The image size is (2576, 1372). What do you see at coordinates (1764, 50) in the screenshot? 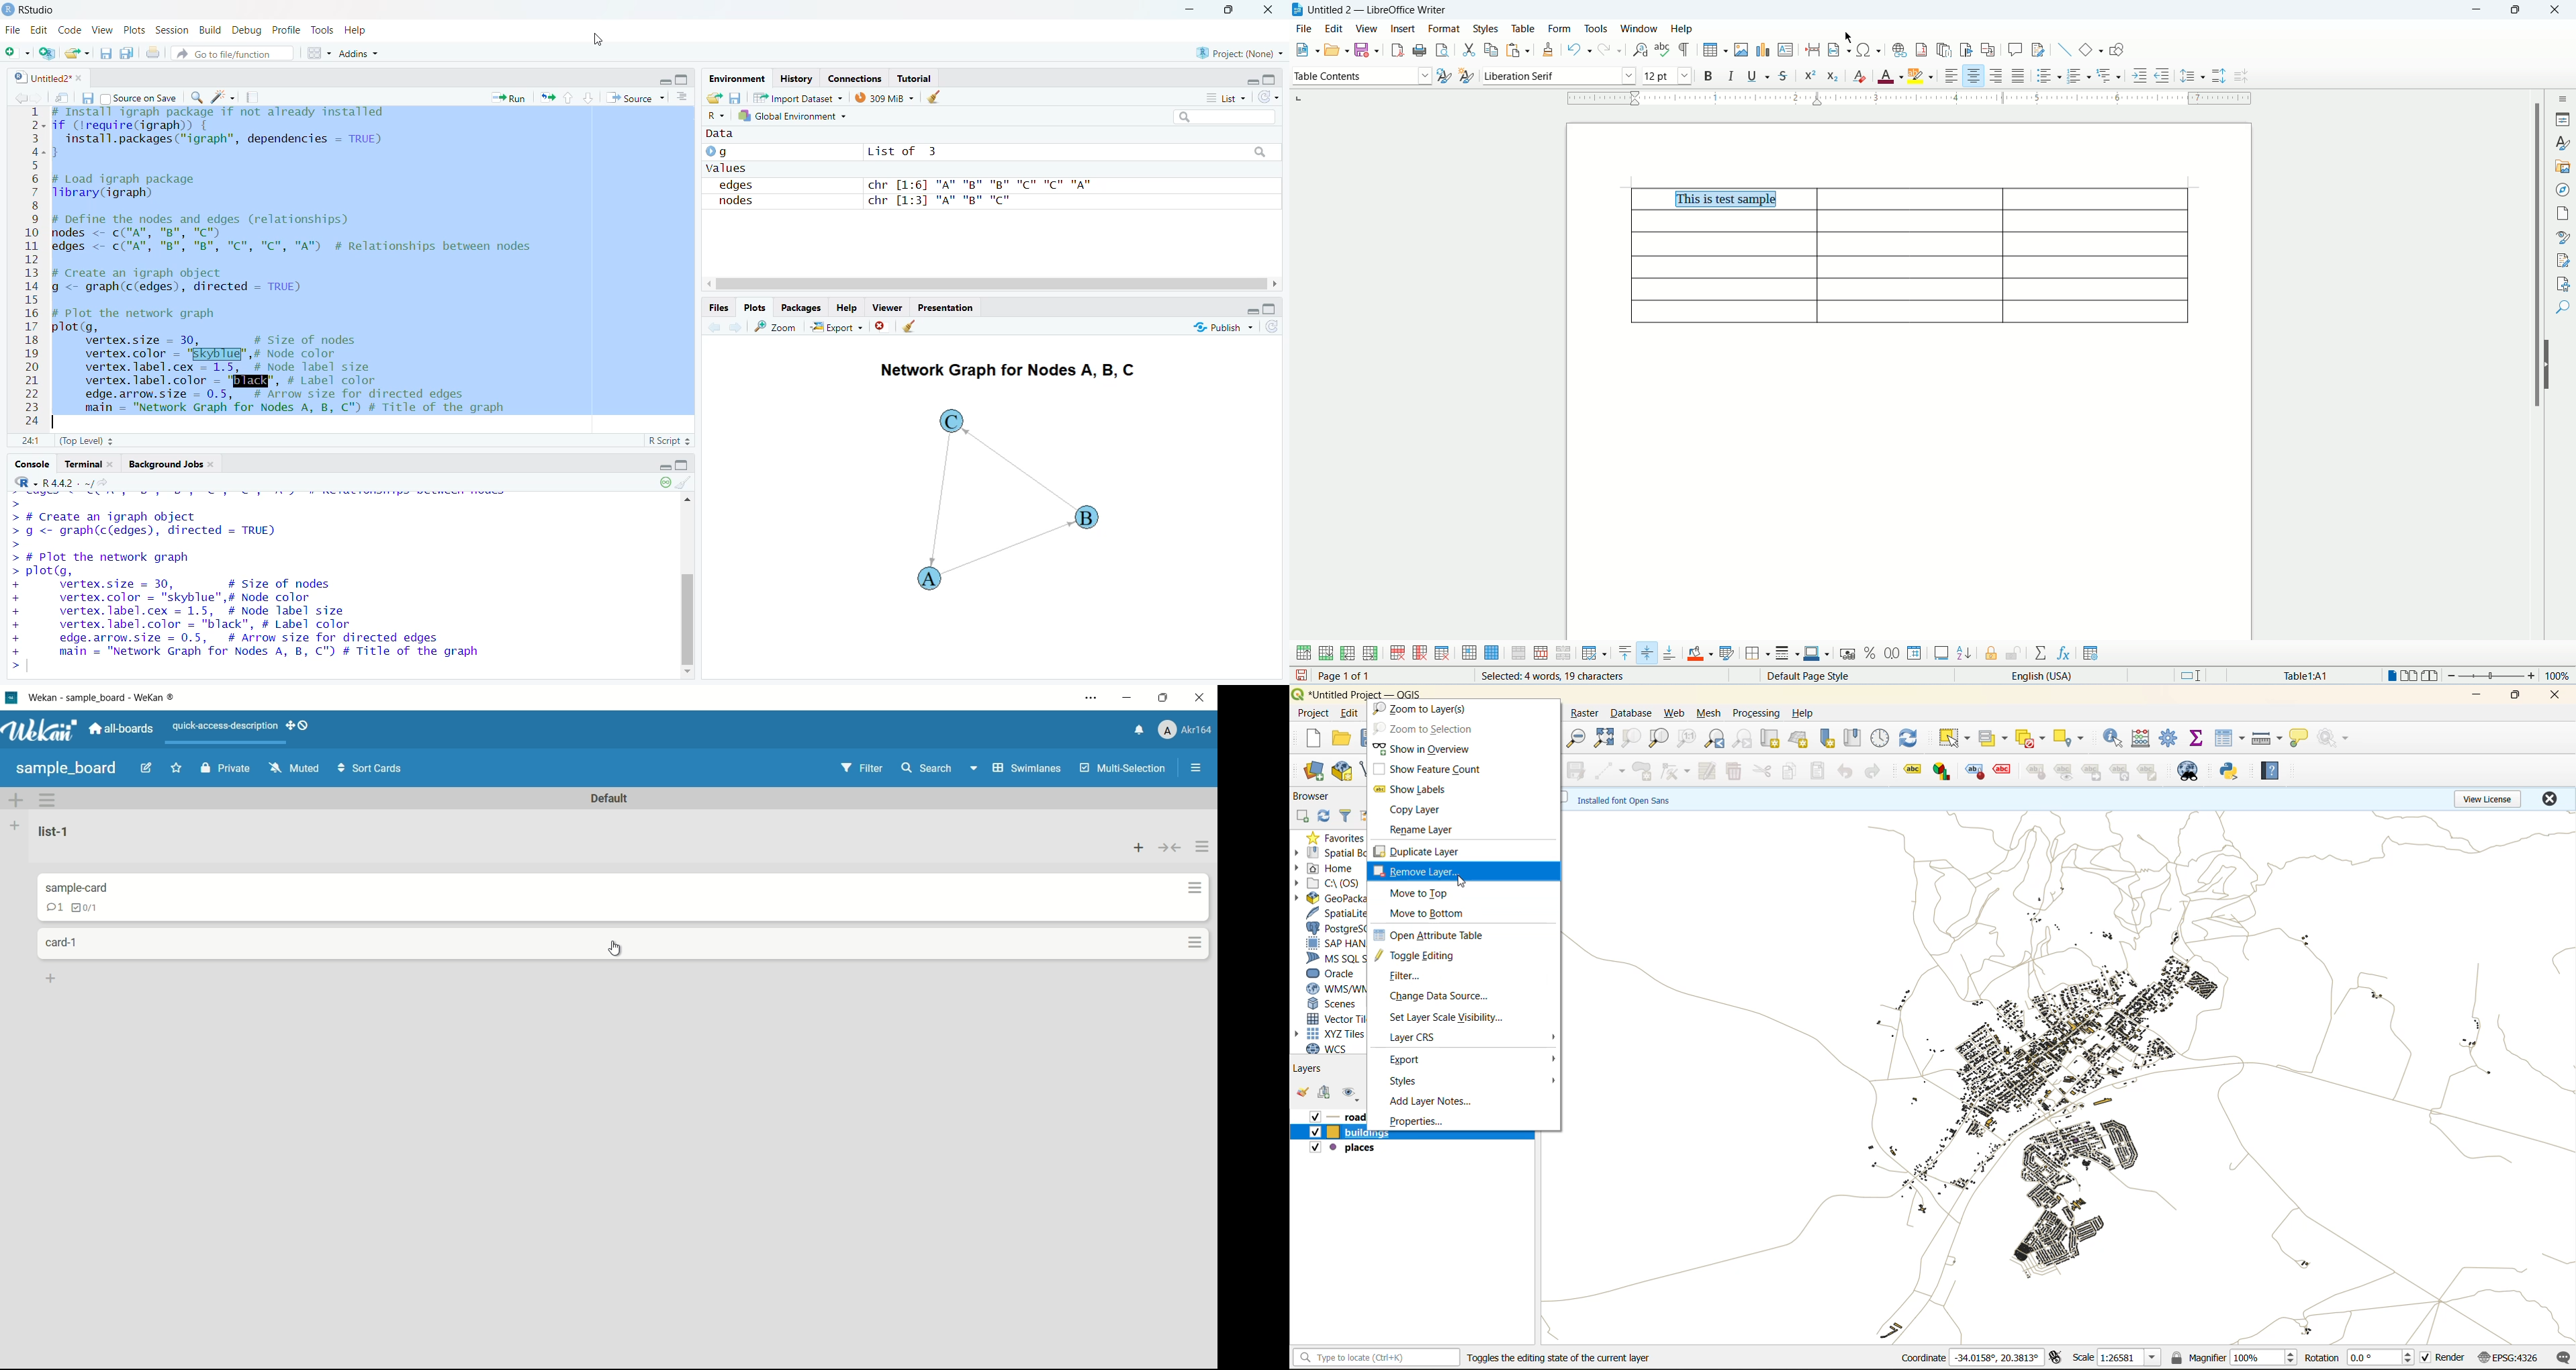
I see `insert chart` at bounding box center [1764, 50].